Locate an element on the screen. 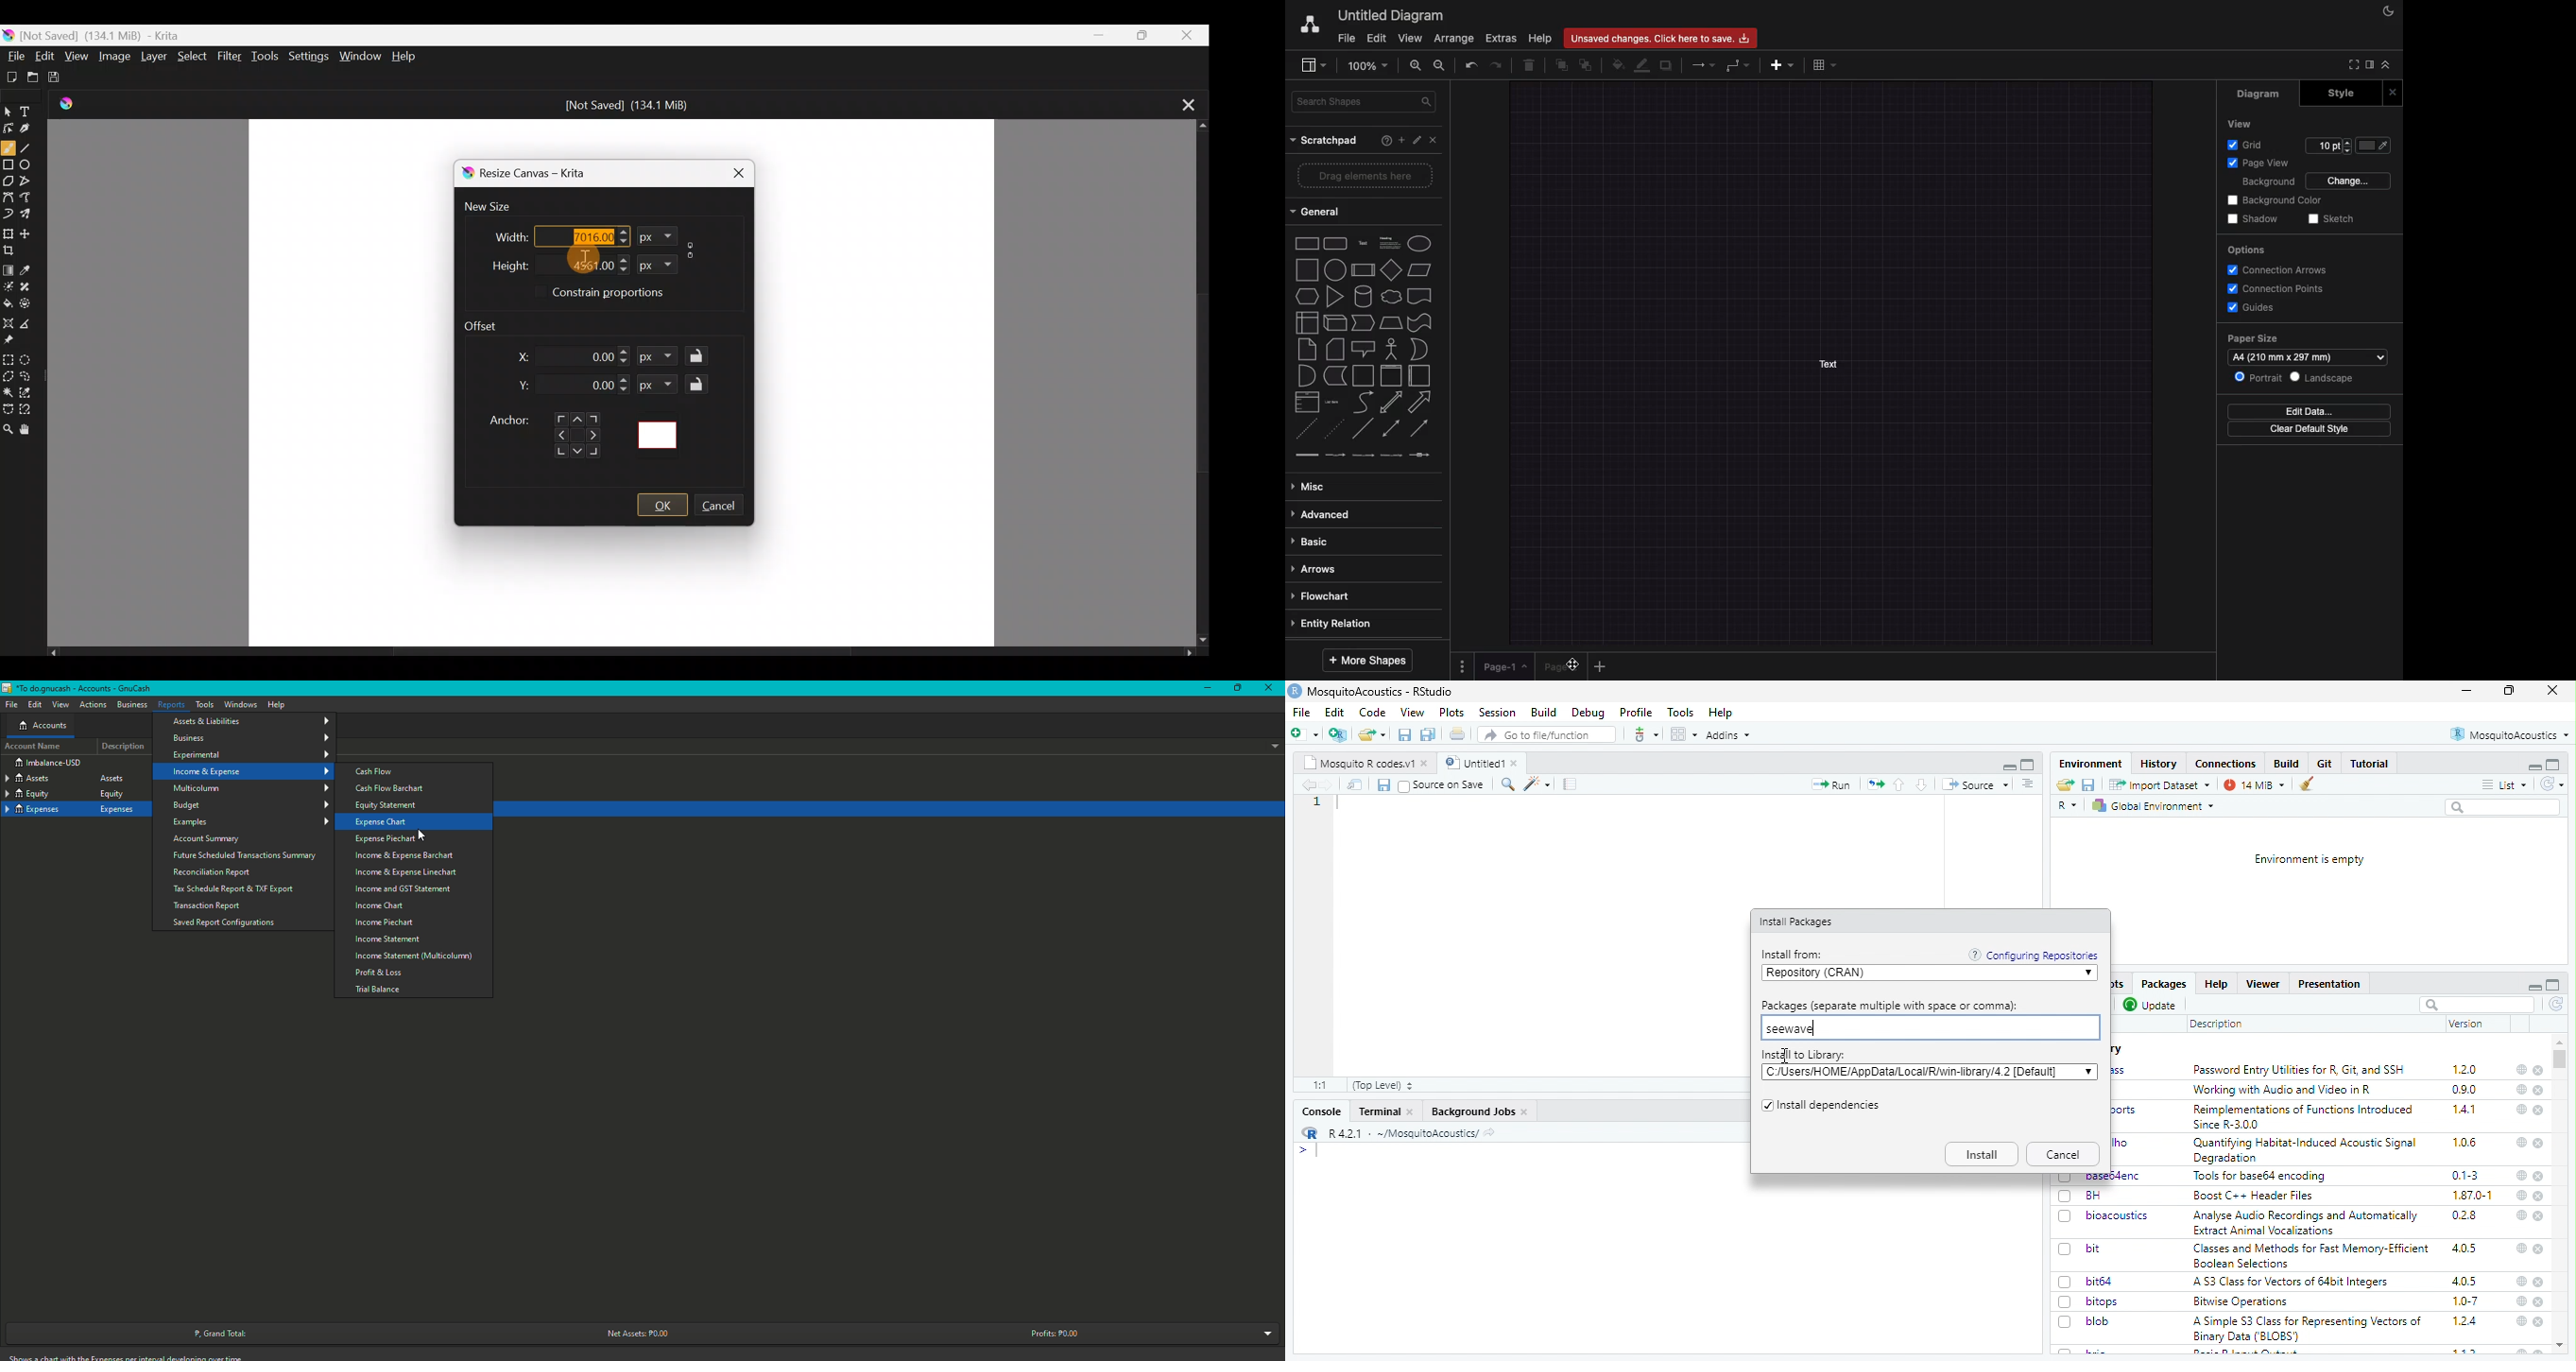  Unsaved changes. click here to save. is located at coordinates (1660, 38).